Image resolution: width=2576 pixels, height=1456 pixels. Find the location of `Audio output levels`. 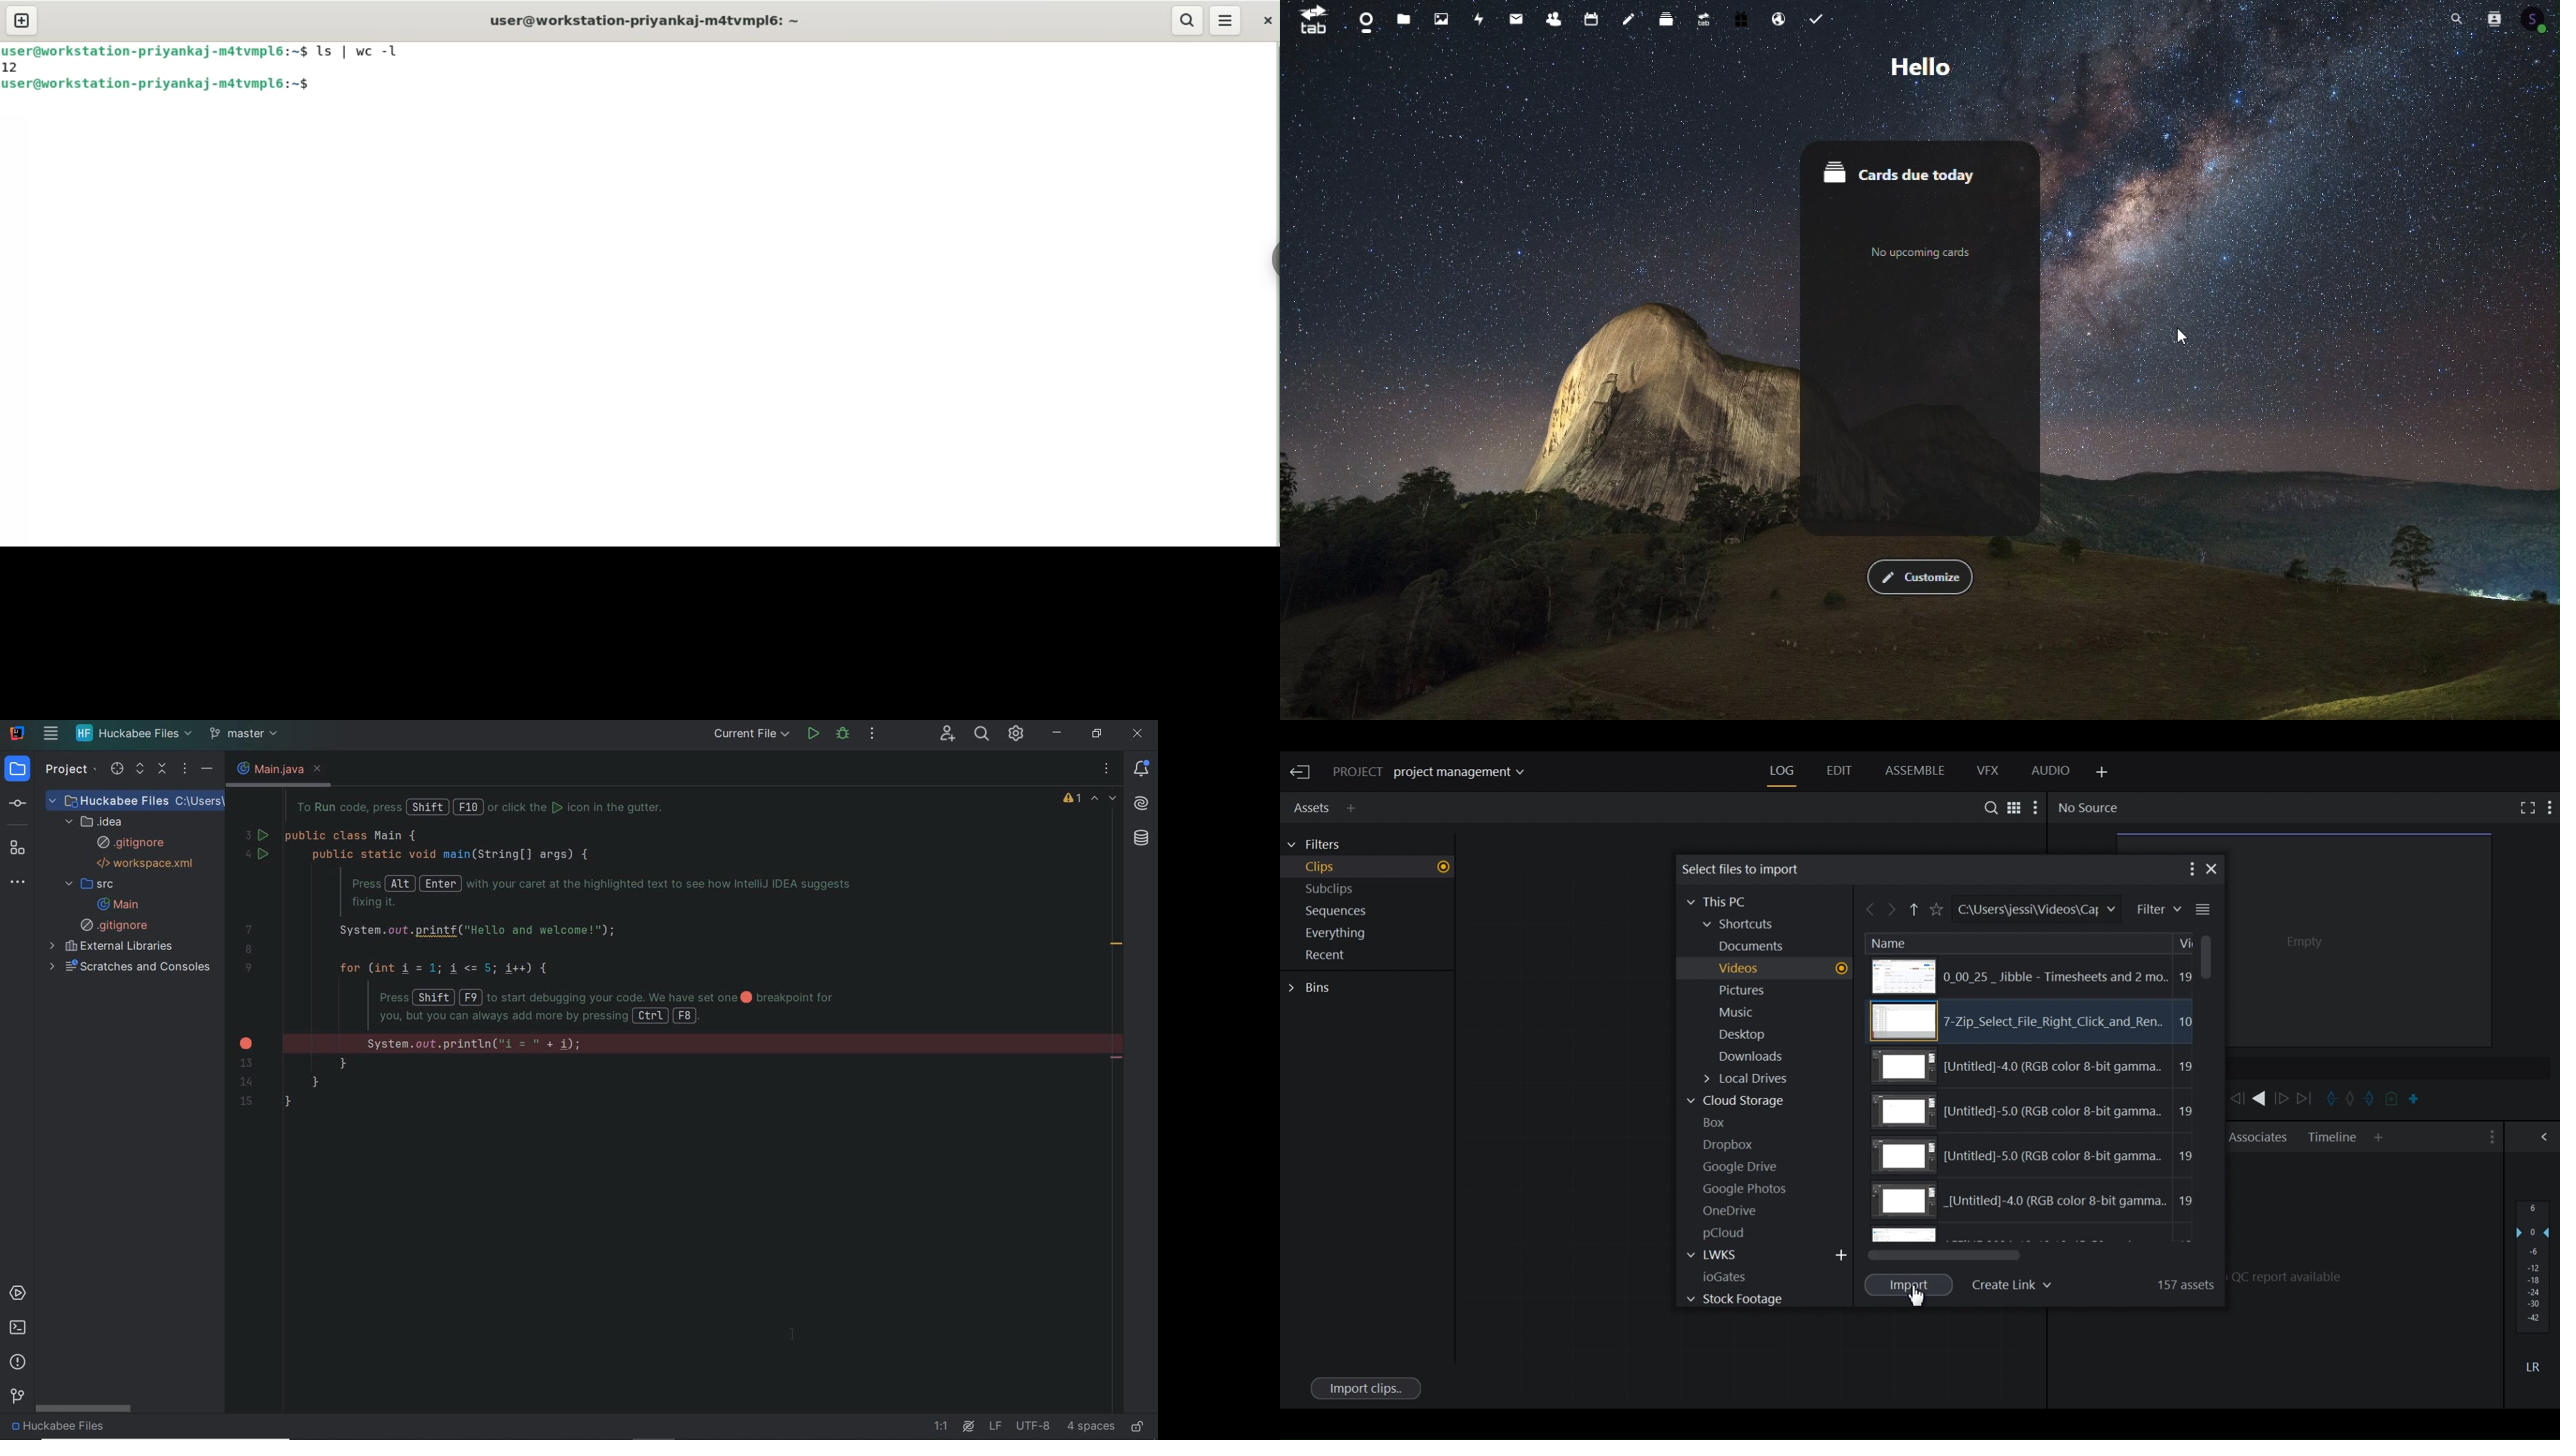

Audio output levels is located at coordinates (2533, 1266).